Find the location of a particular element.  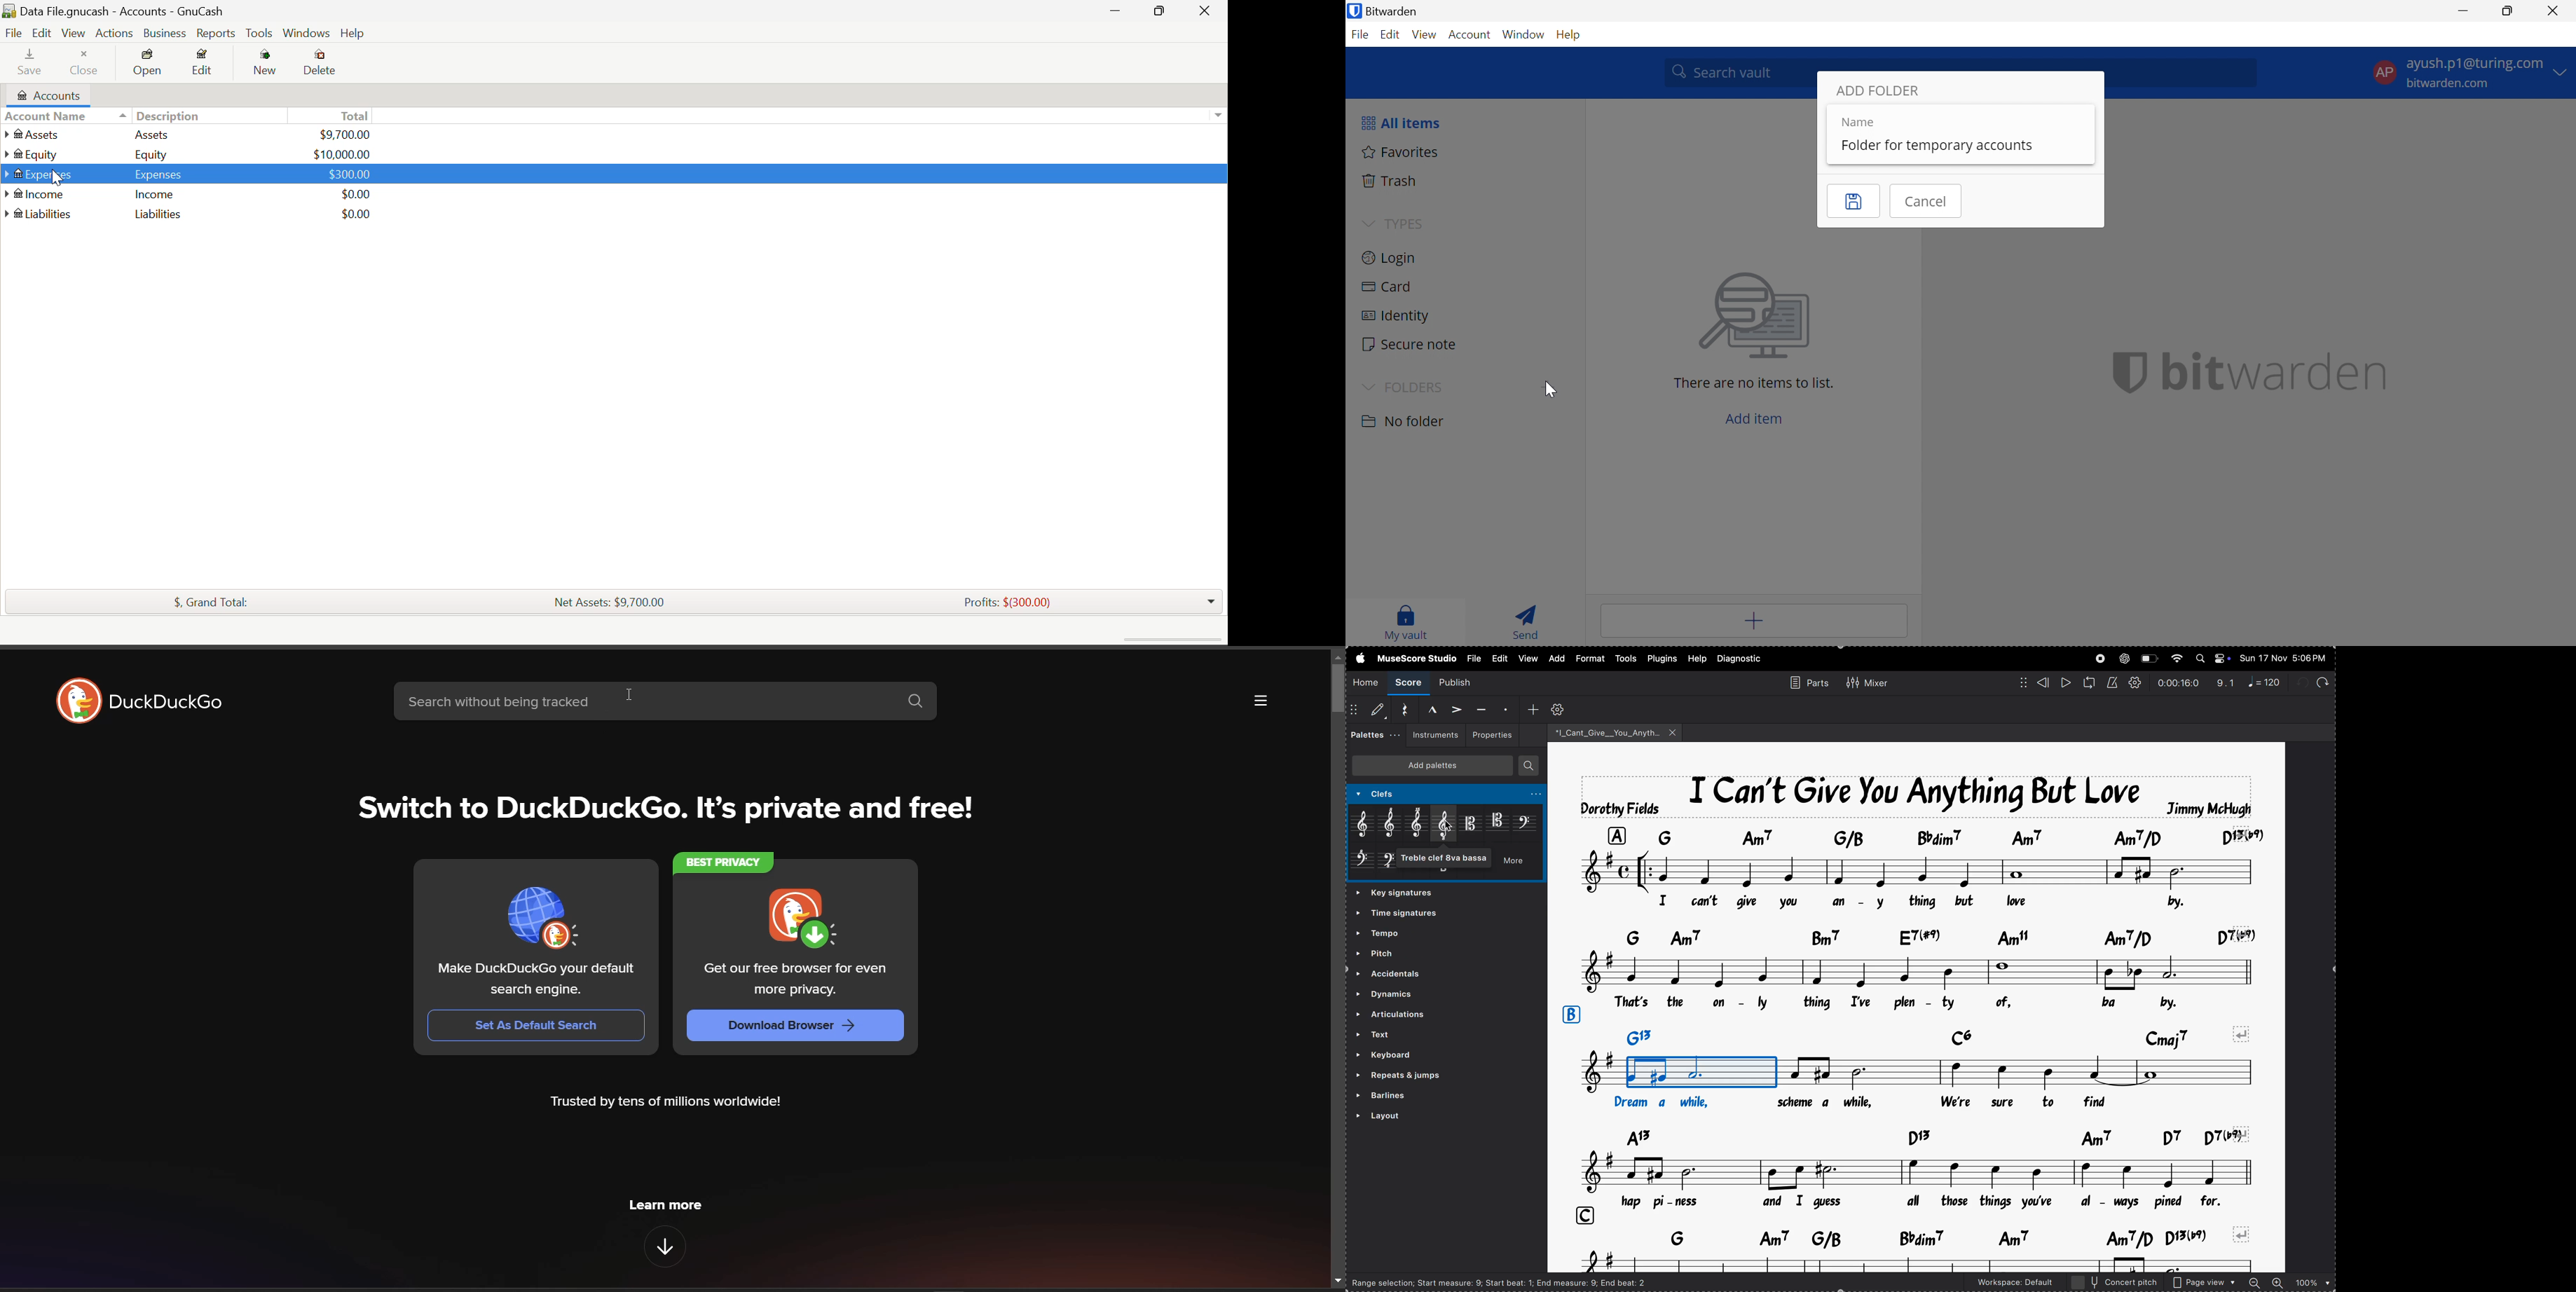

Marcato is located at coordinates (1425, 708).